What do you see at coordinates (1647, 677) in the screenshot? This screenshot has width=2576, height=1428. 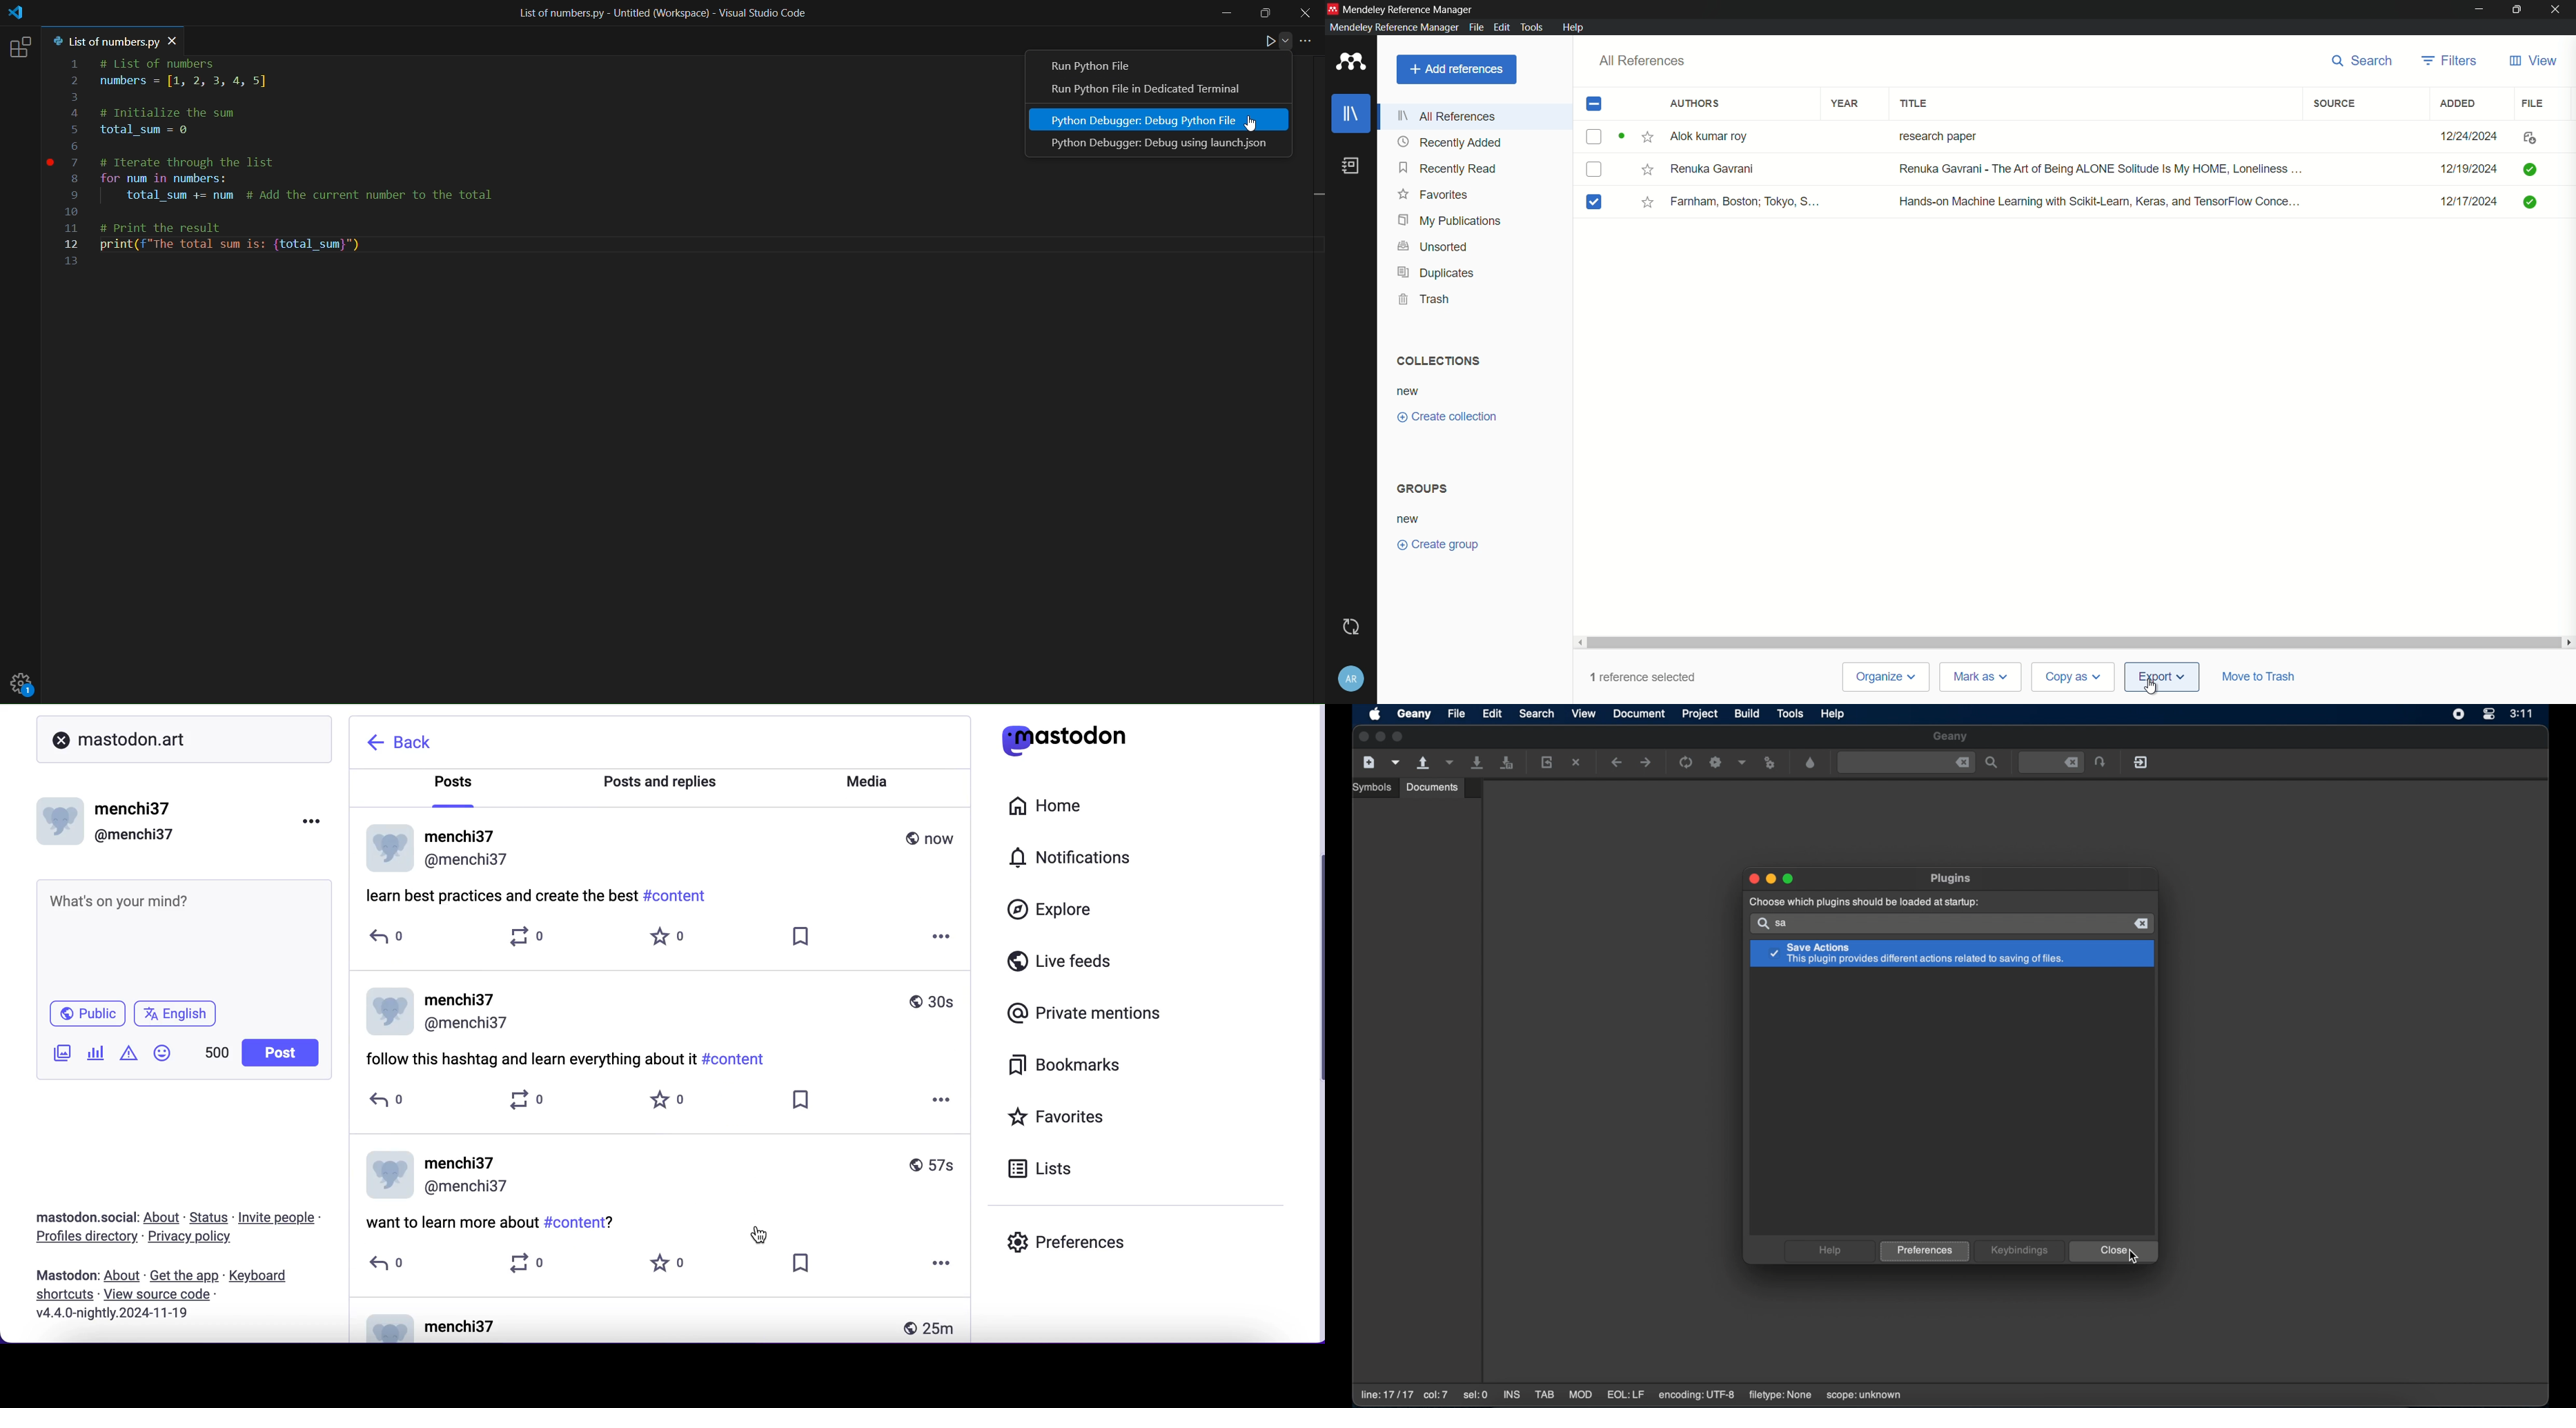 I see `1 reference selected` at bounding box center [1647, 677].